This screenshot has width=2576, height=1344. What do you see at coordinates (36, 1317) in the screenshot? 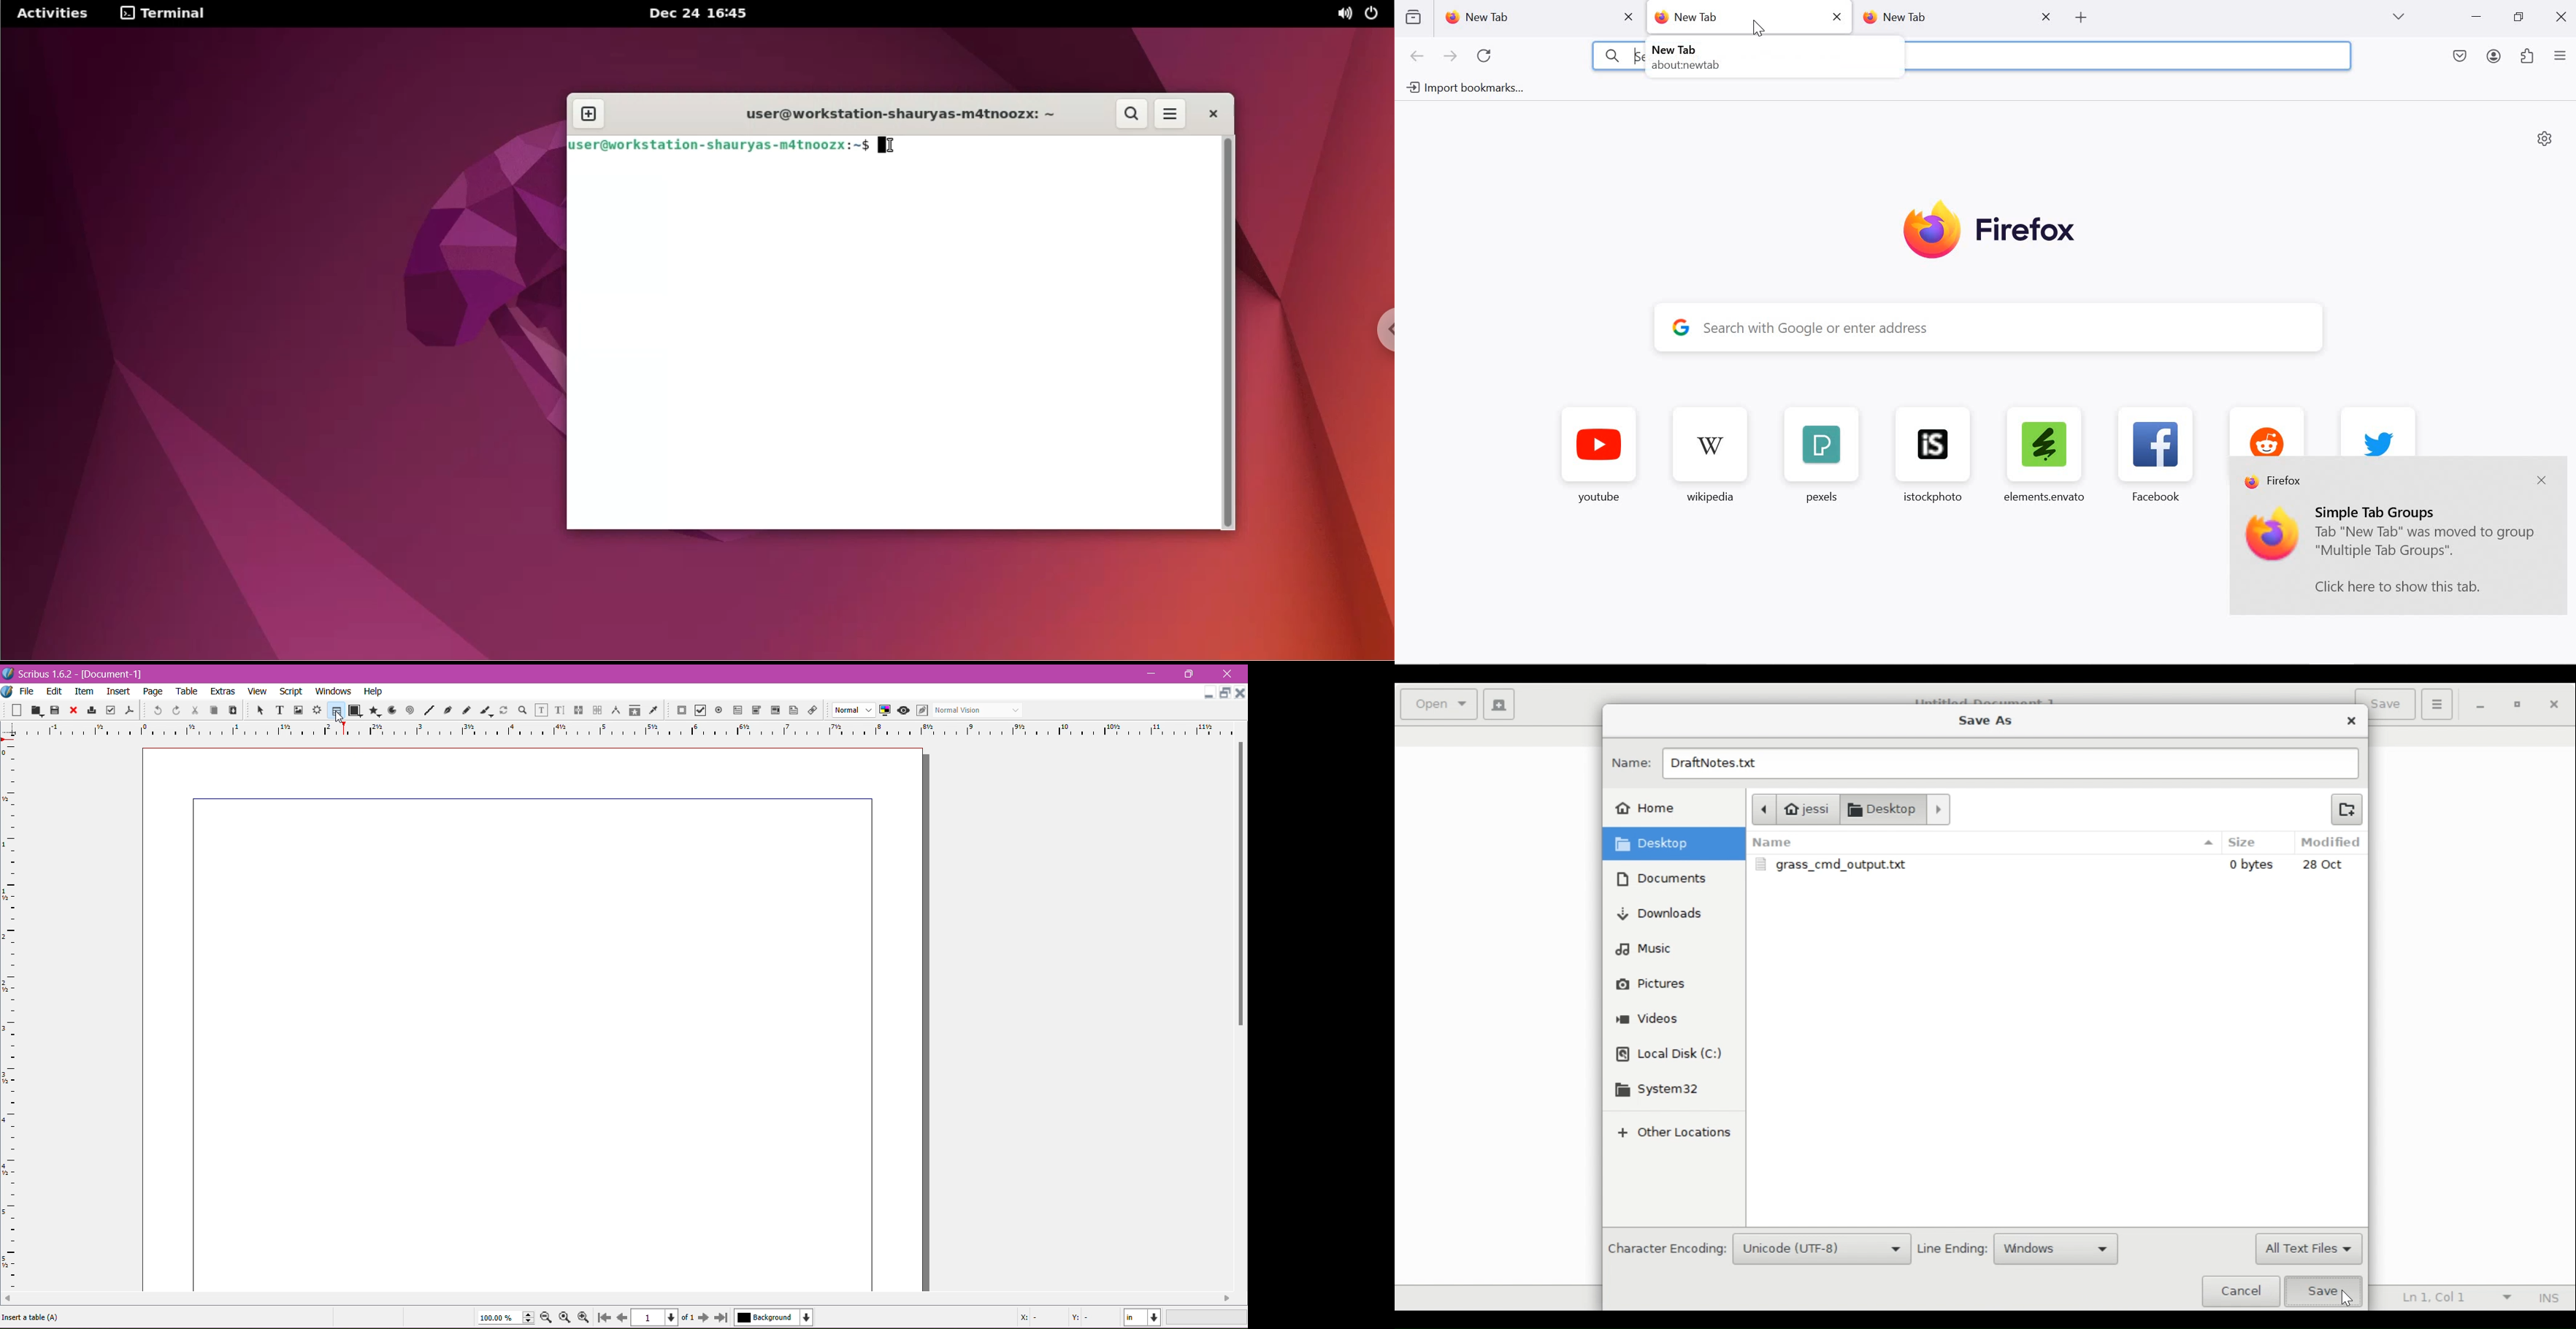
I see `Insert a table (A)` at bounding box center [36, 1317].